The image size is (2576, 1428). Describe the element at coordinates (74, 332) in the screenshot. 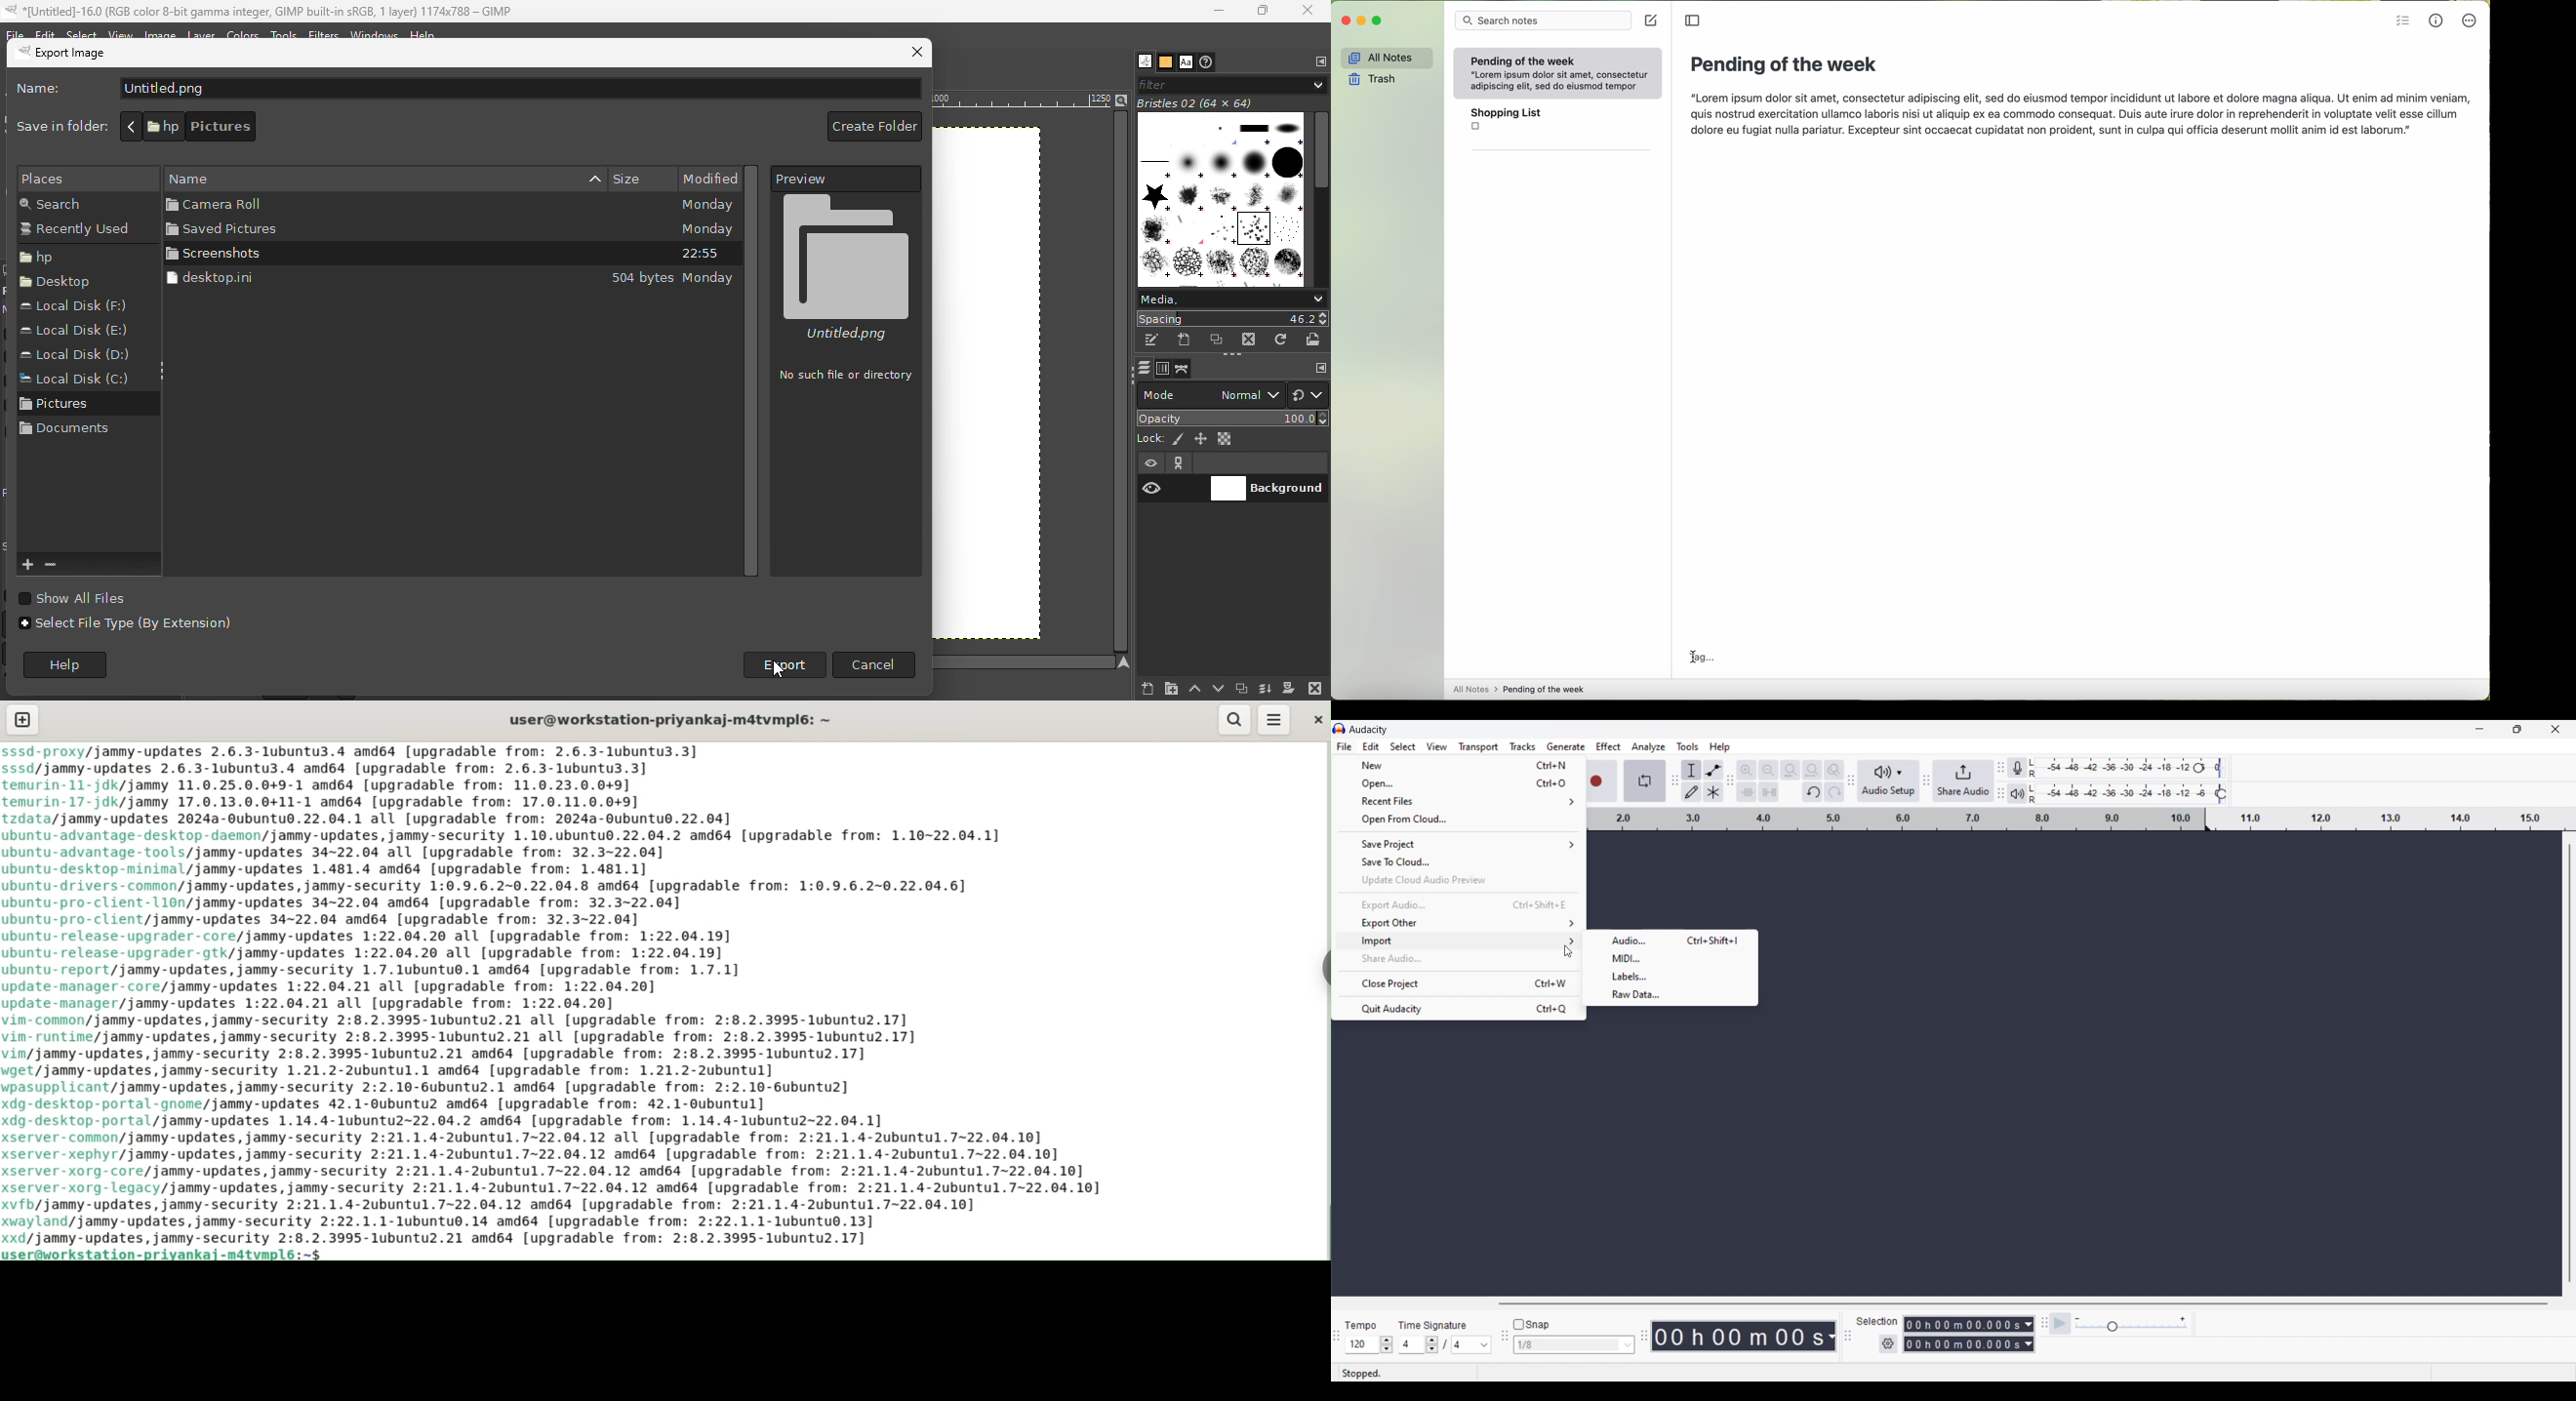

I see `Local dsk (E:)` at that location.